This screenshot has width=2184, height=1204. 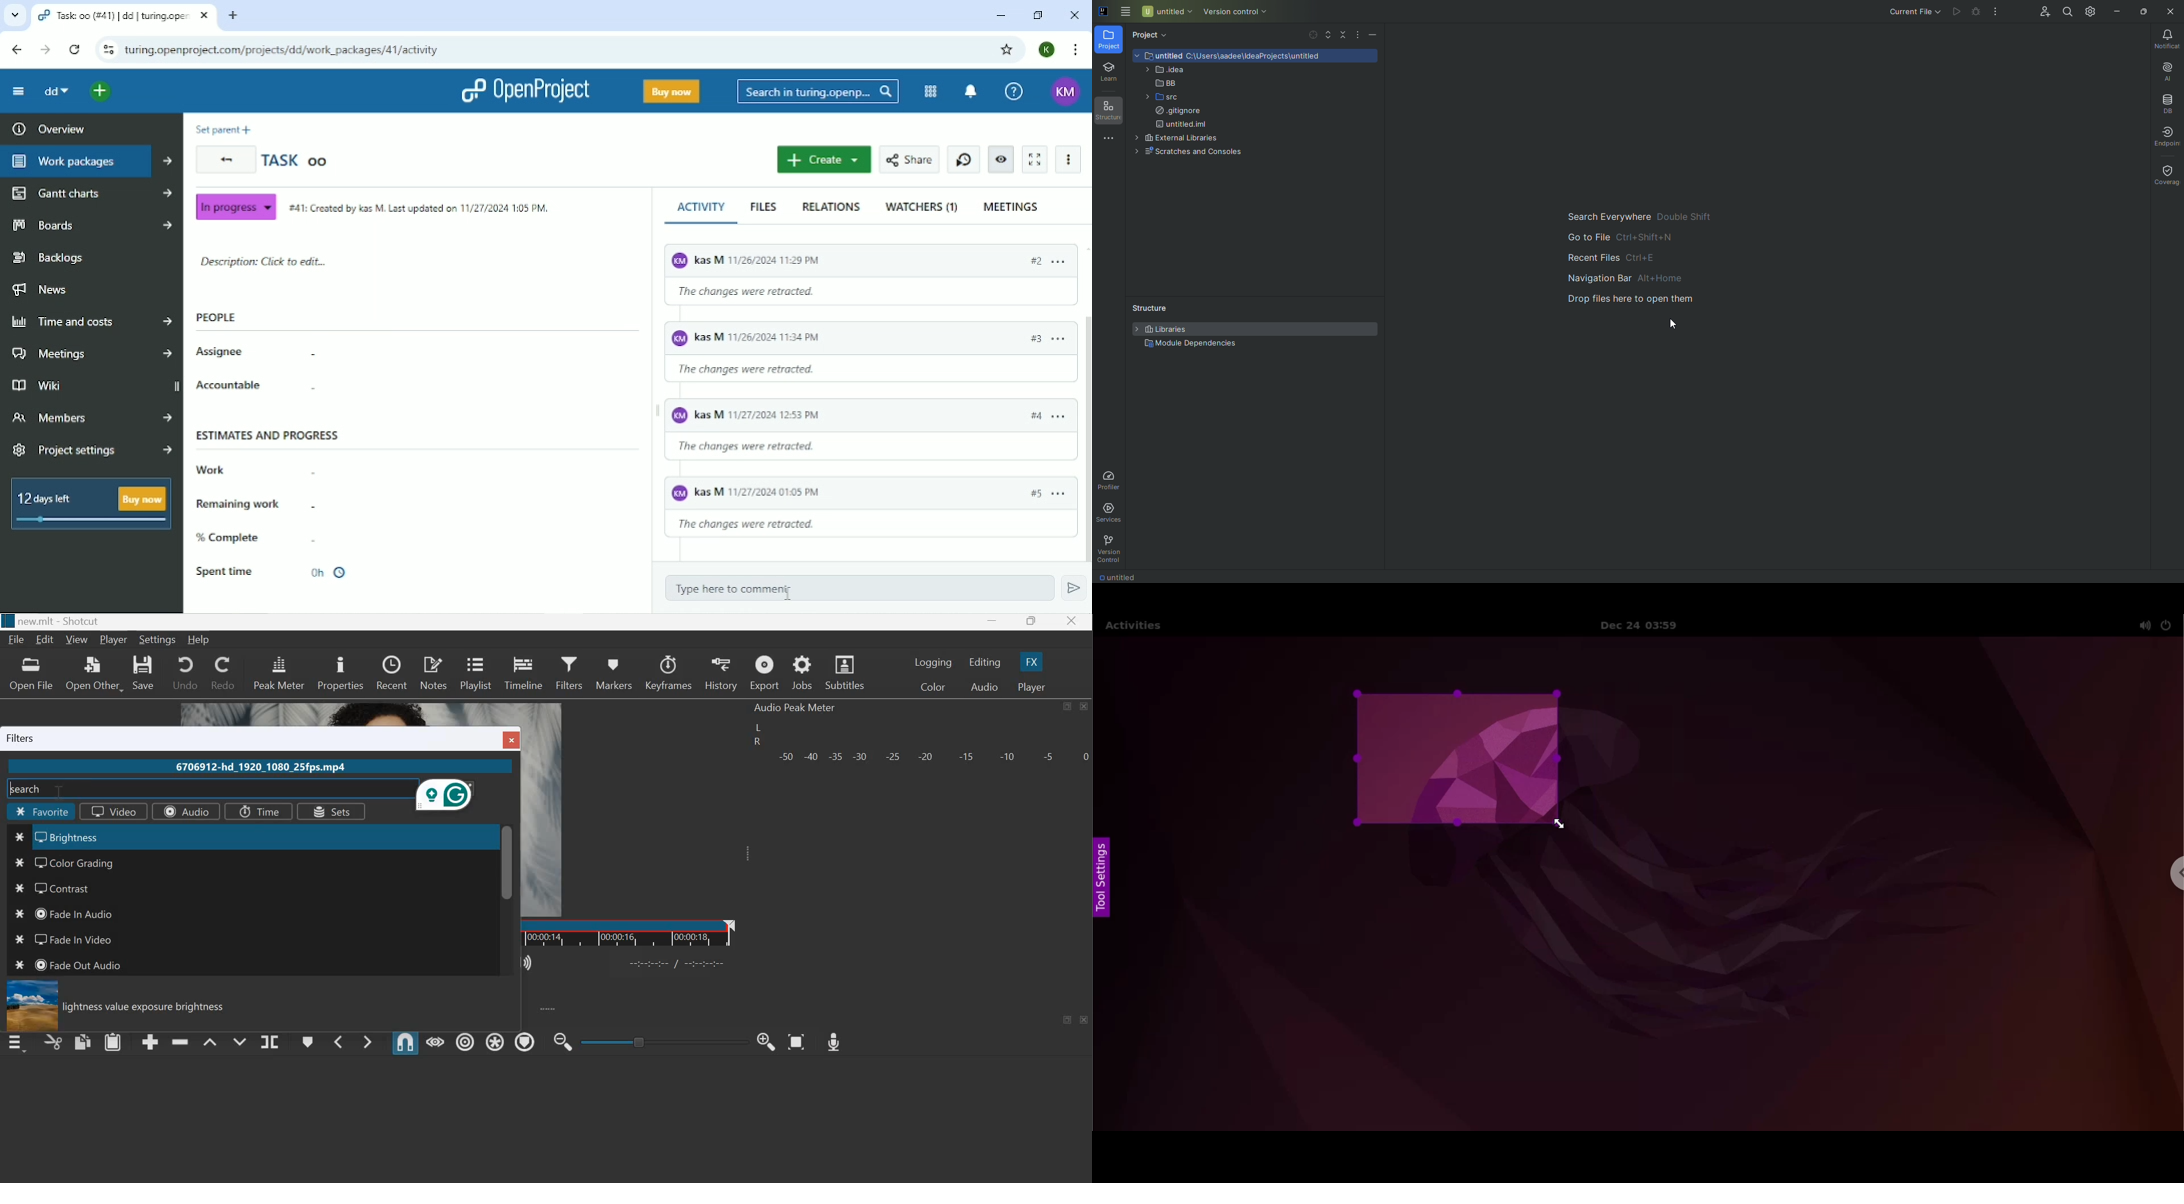 What do you see at coordinates (46, 128) in the screenshot?
I see `Overview` at bounding box center [46, 128].